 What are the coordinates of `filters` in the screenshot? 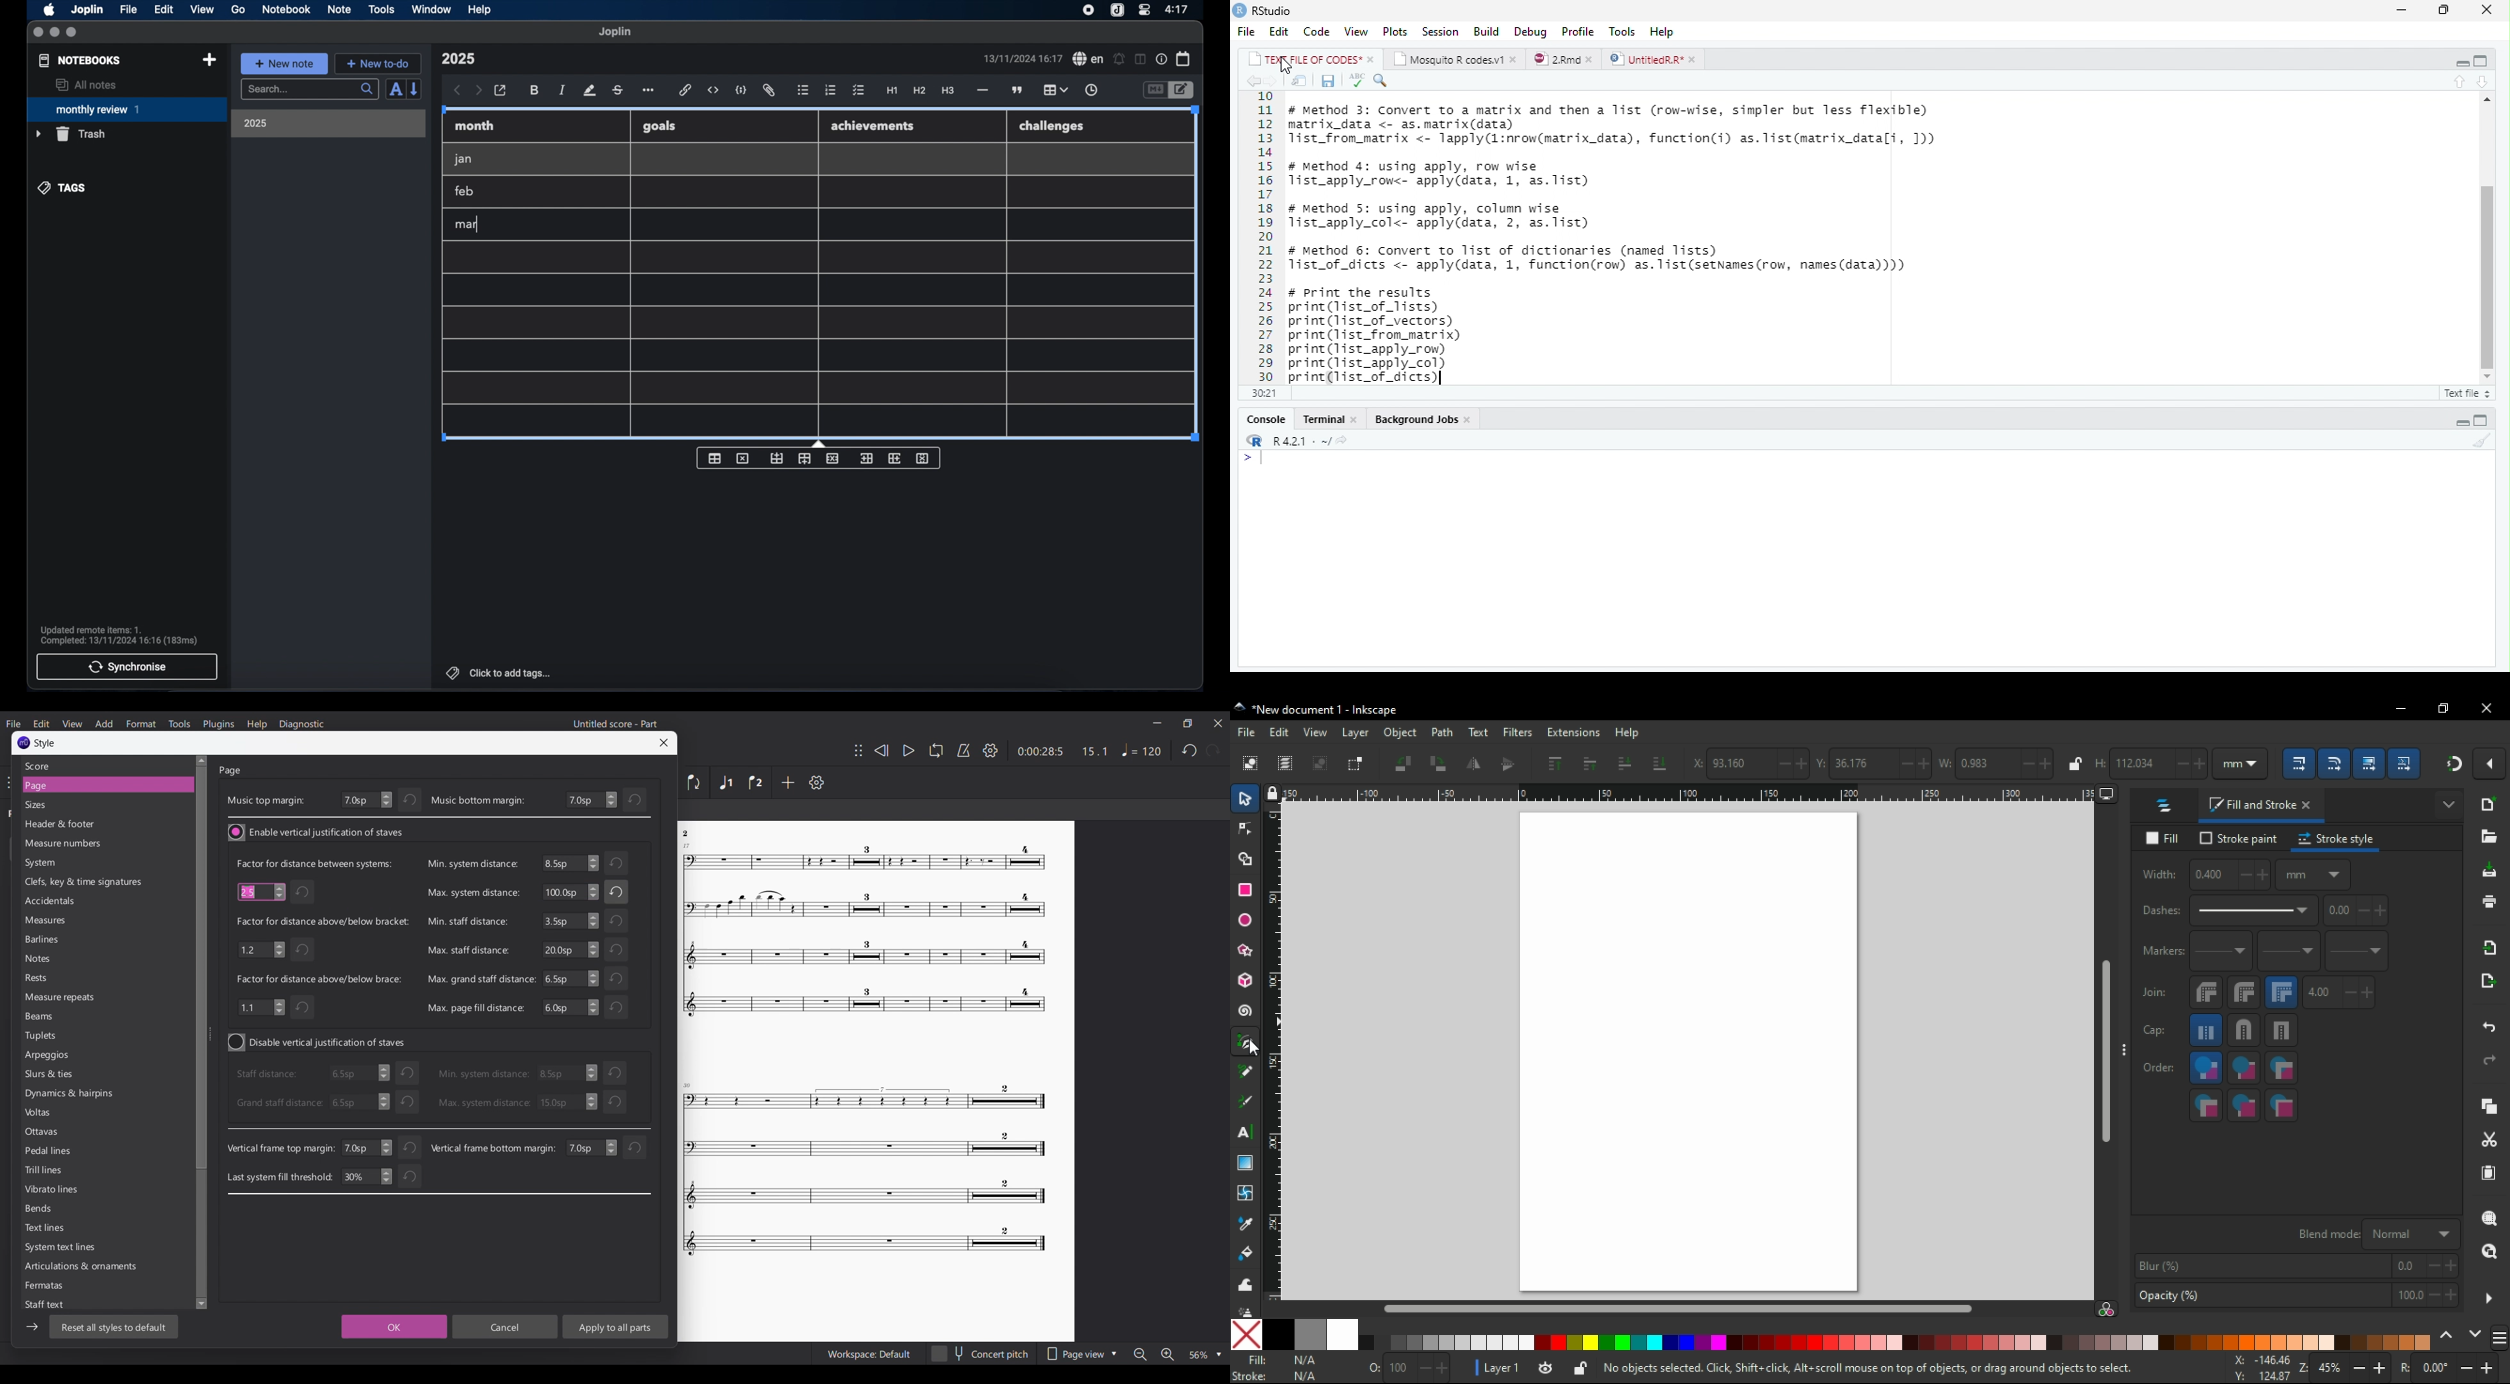 It's located at (1519, 734).